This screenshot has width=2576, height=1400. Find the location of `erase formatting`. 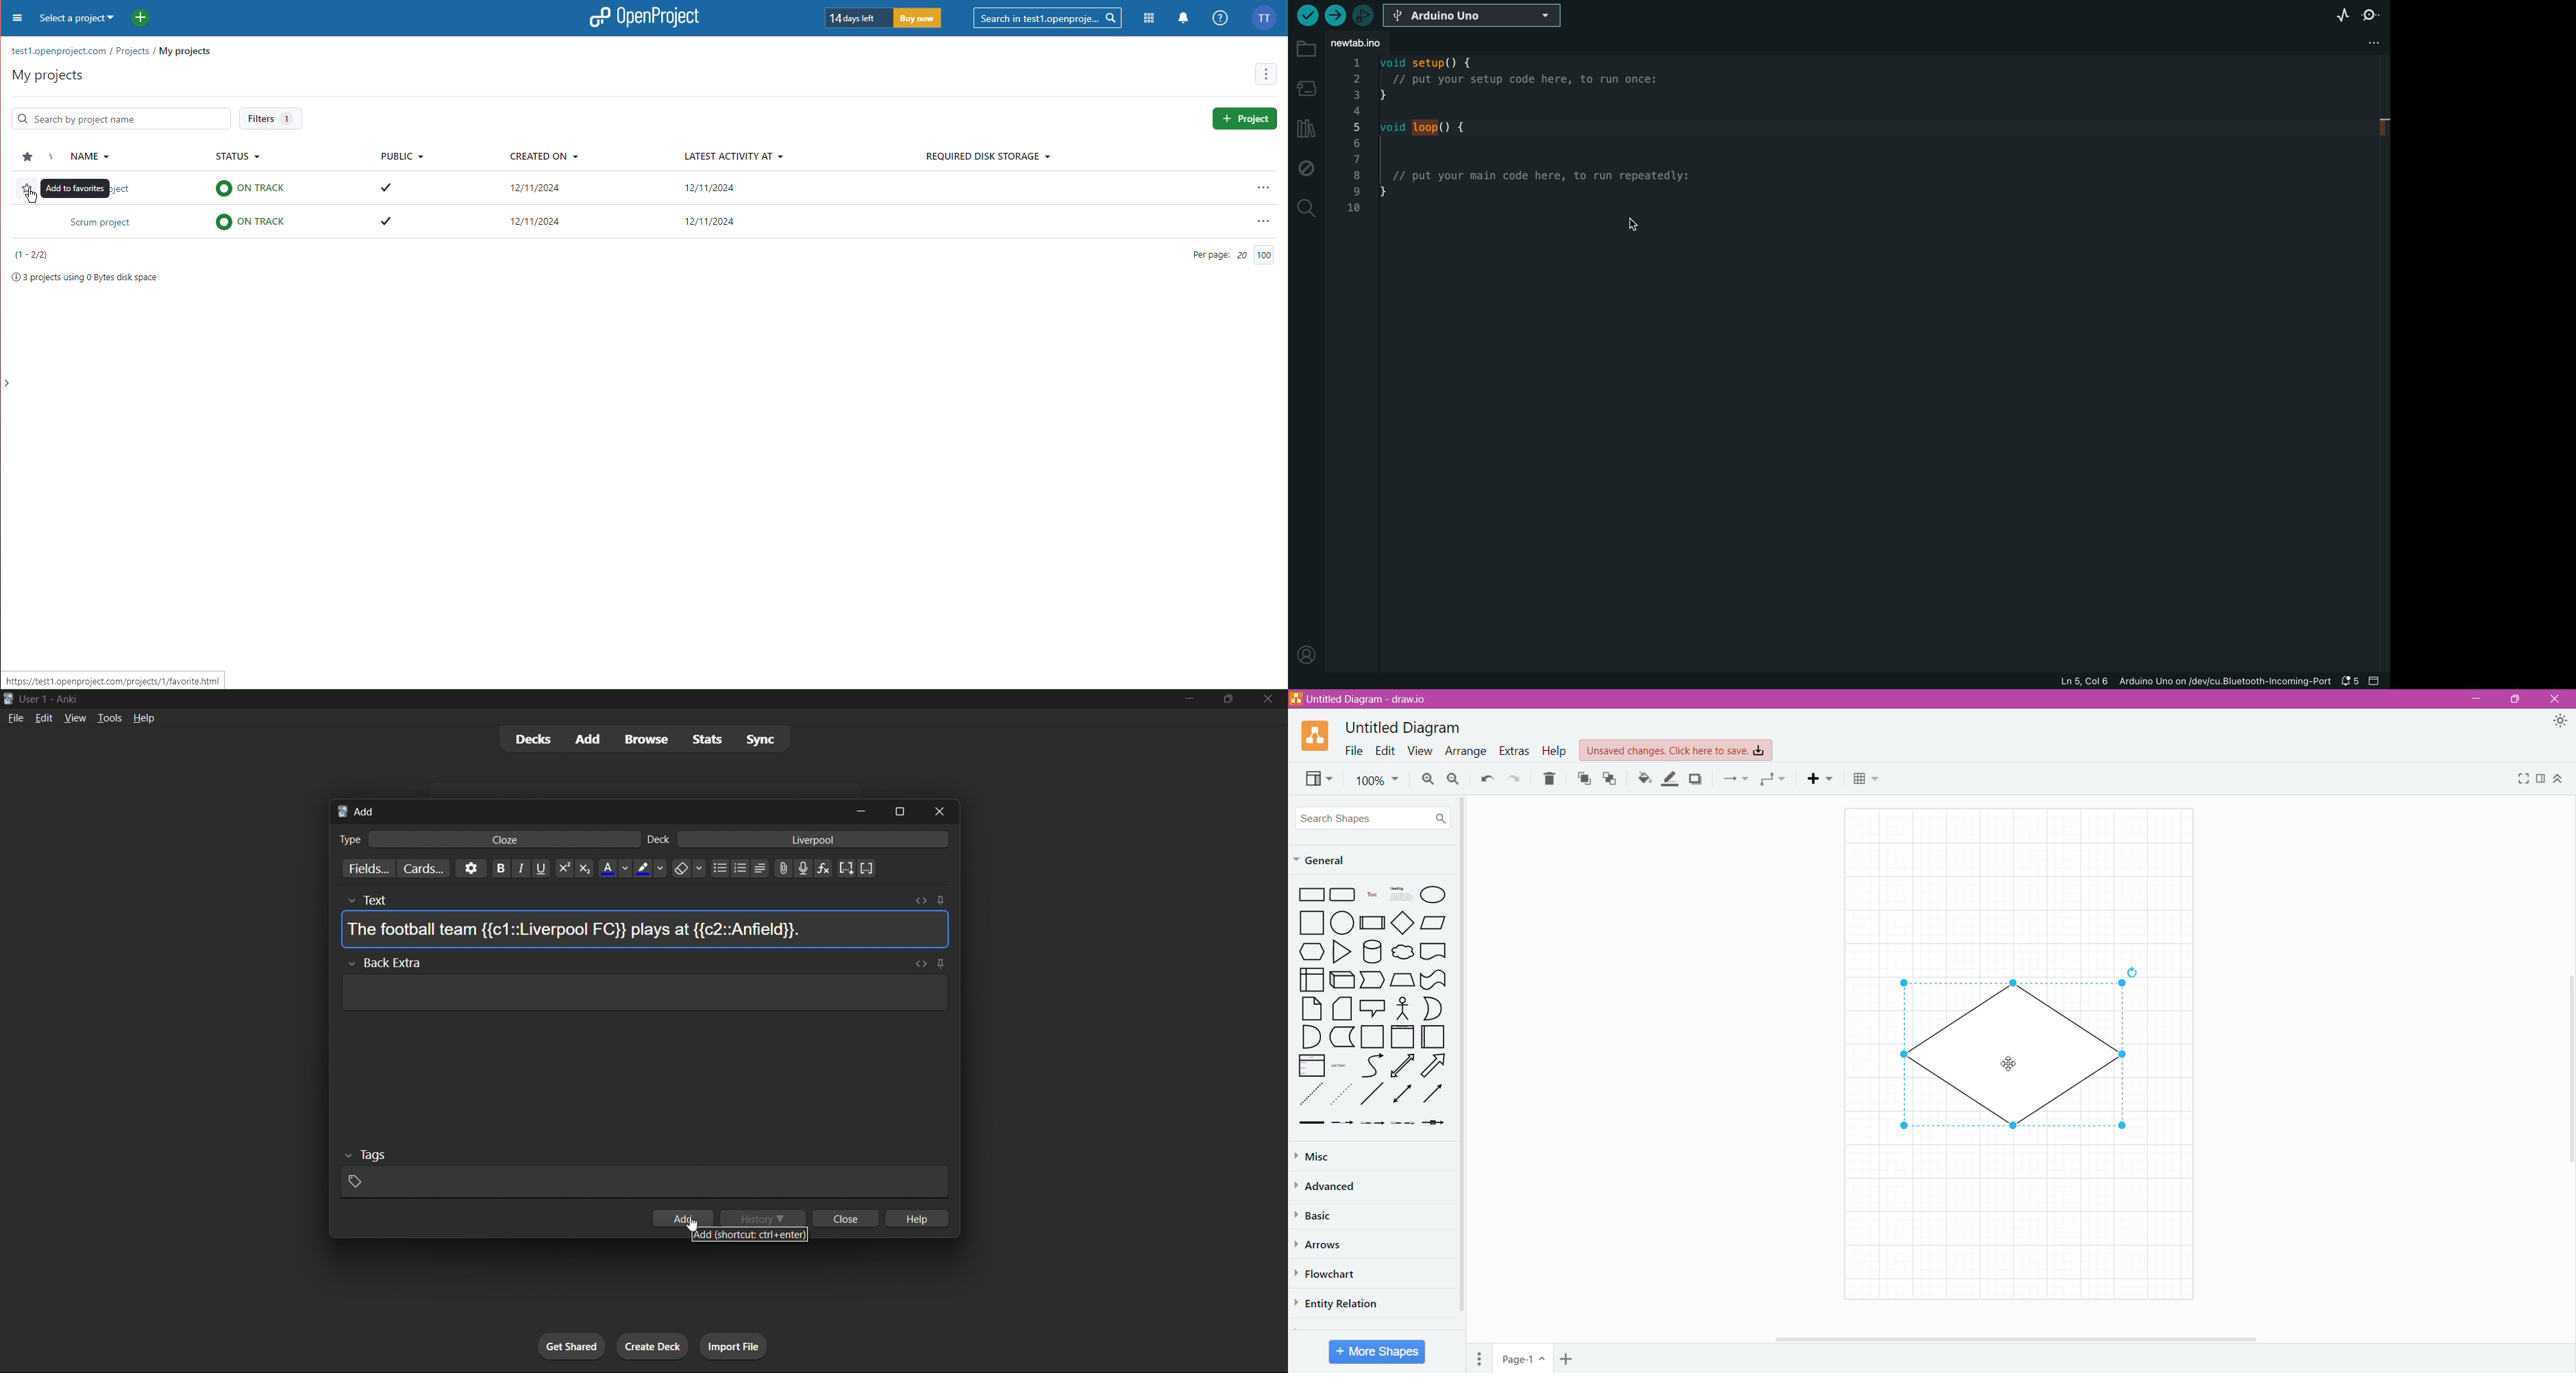

erase formatting is located at coordinates (690, 871).